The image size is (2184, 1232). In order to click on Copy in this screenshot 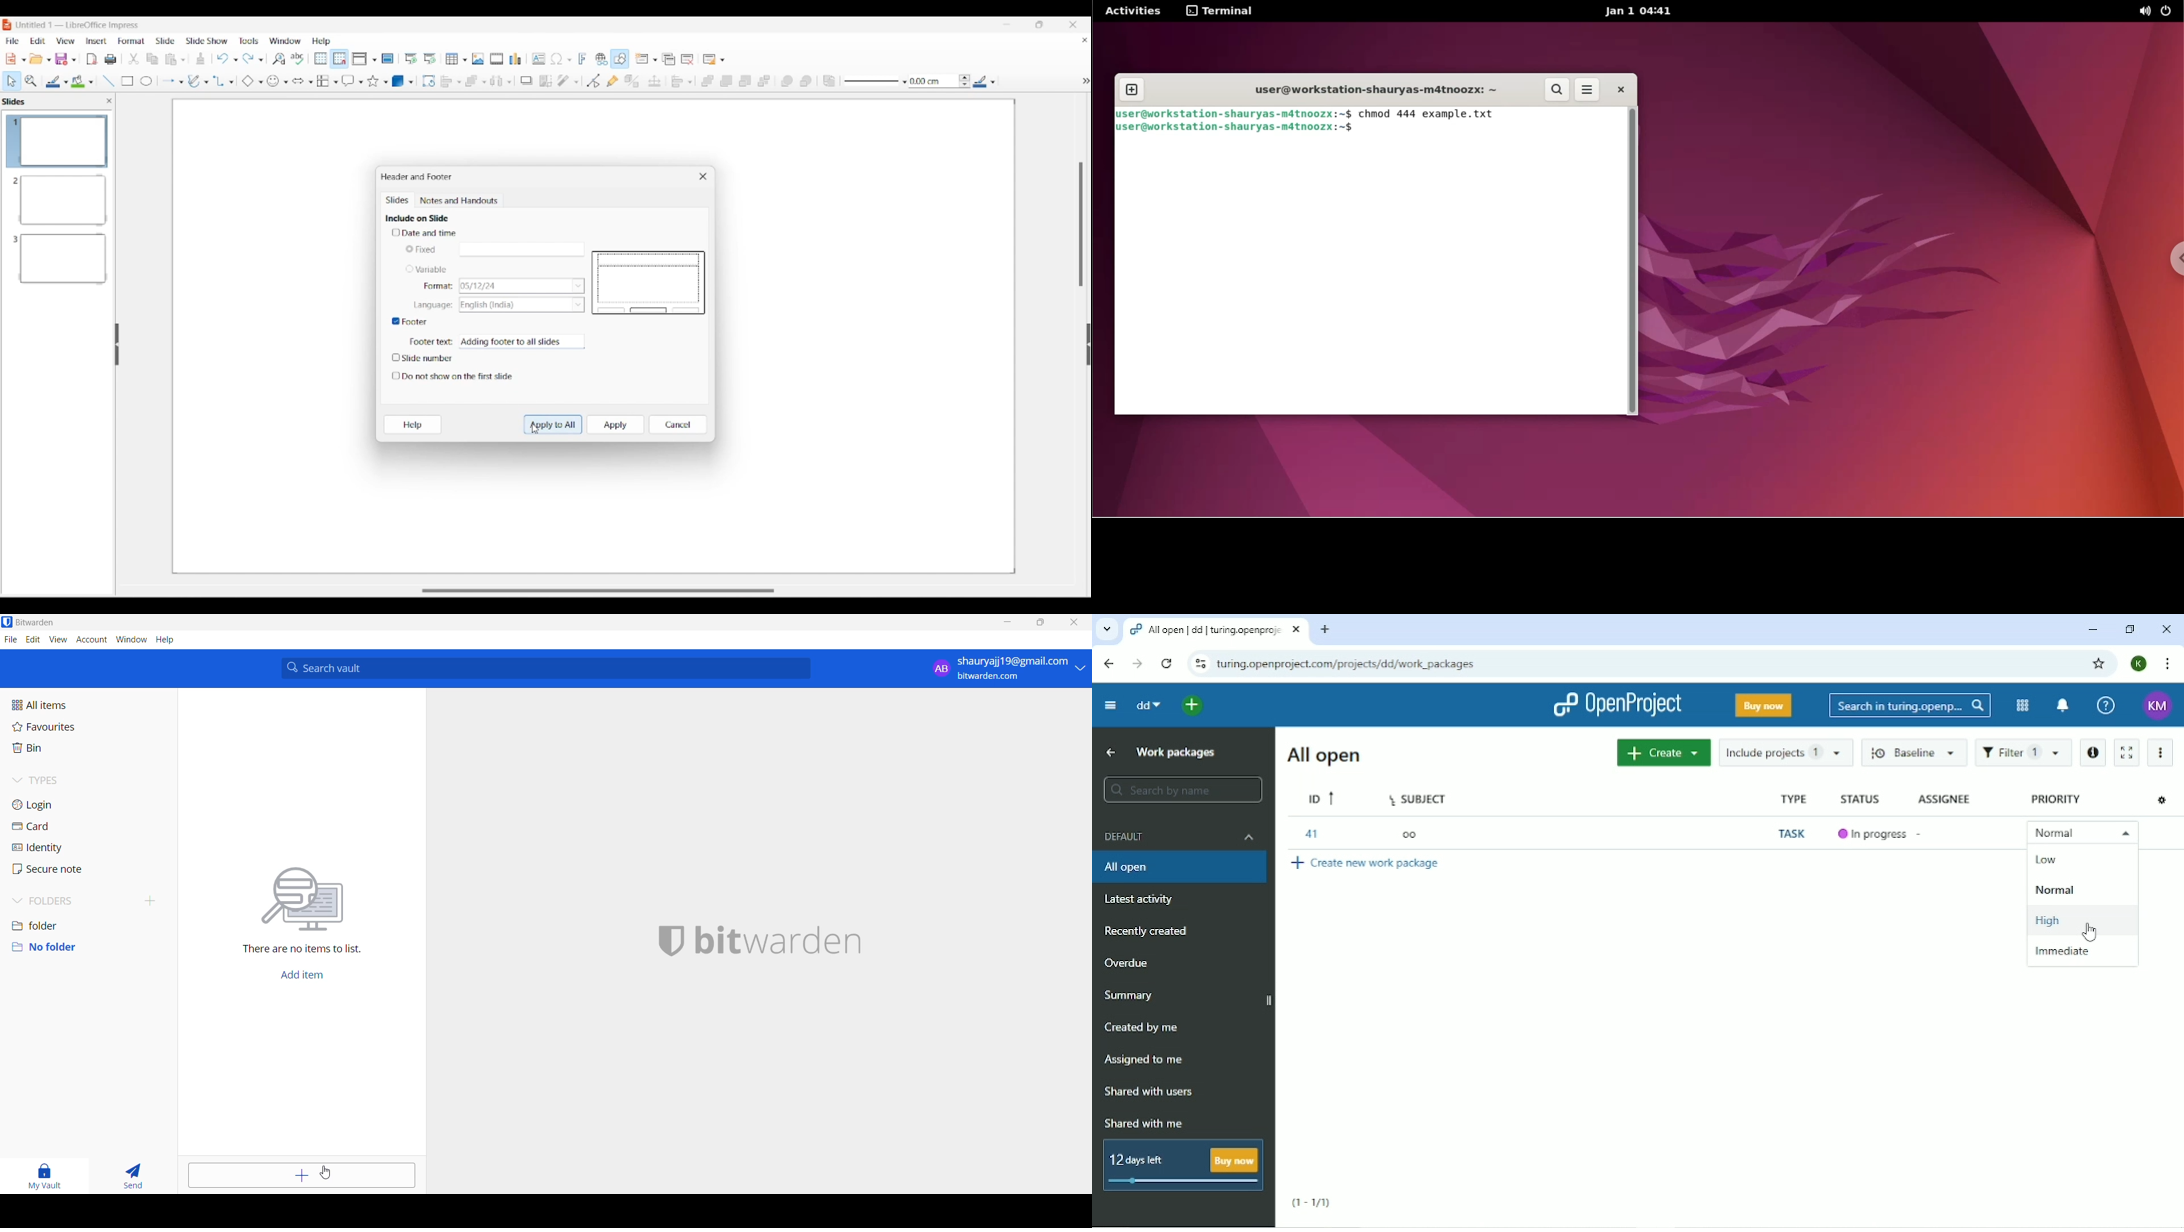, I will do `click(150, 57)`.